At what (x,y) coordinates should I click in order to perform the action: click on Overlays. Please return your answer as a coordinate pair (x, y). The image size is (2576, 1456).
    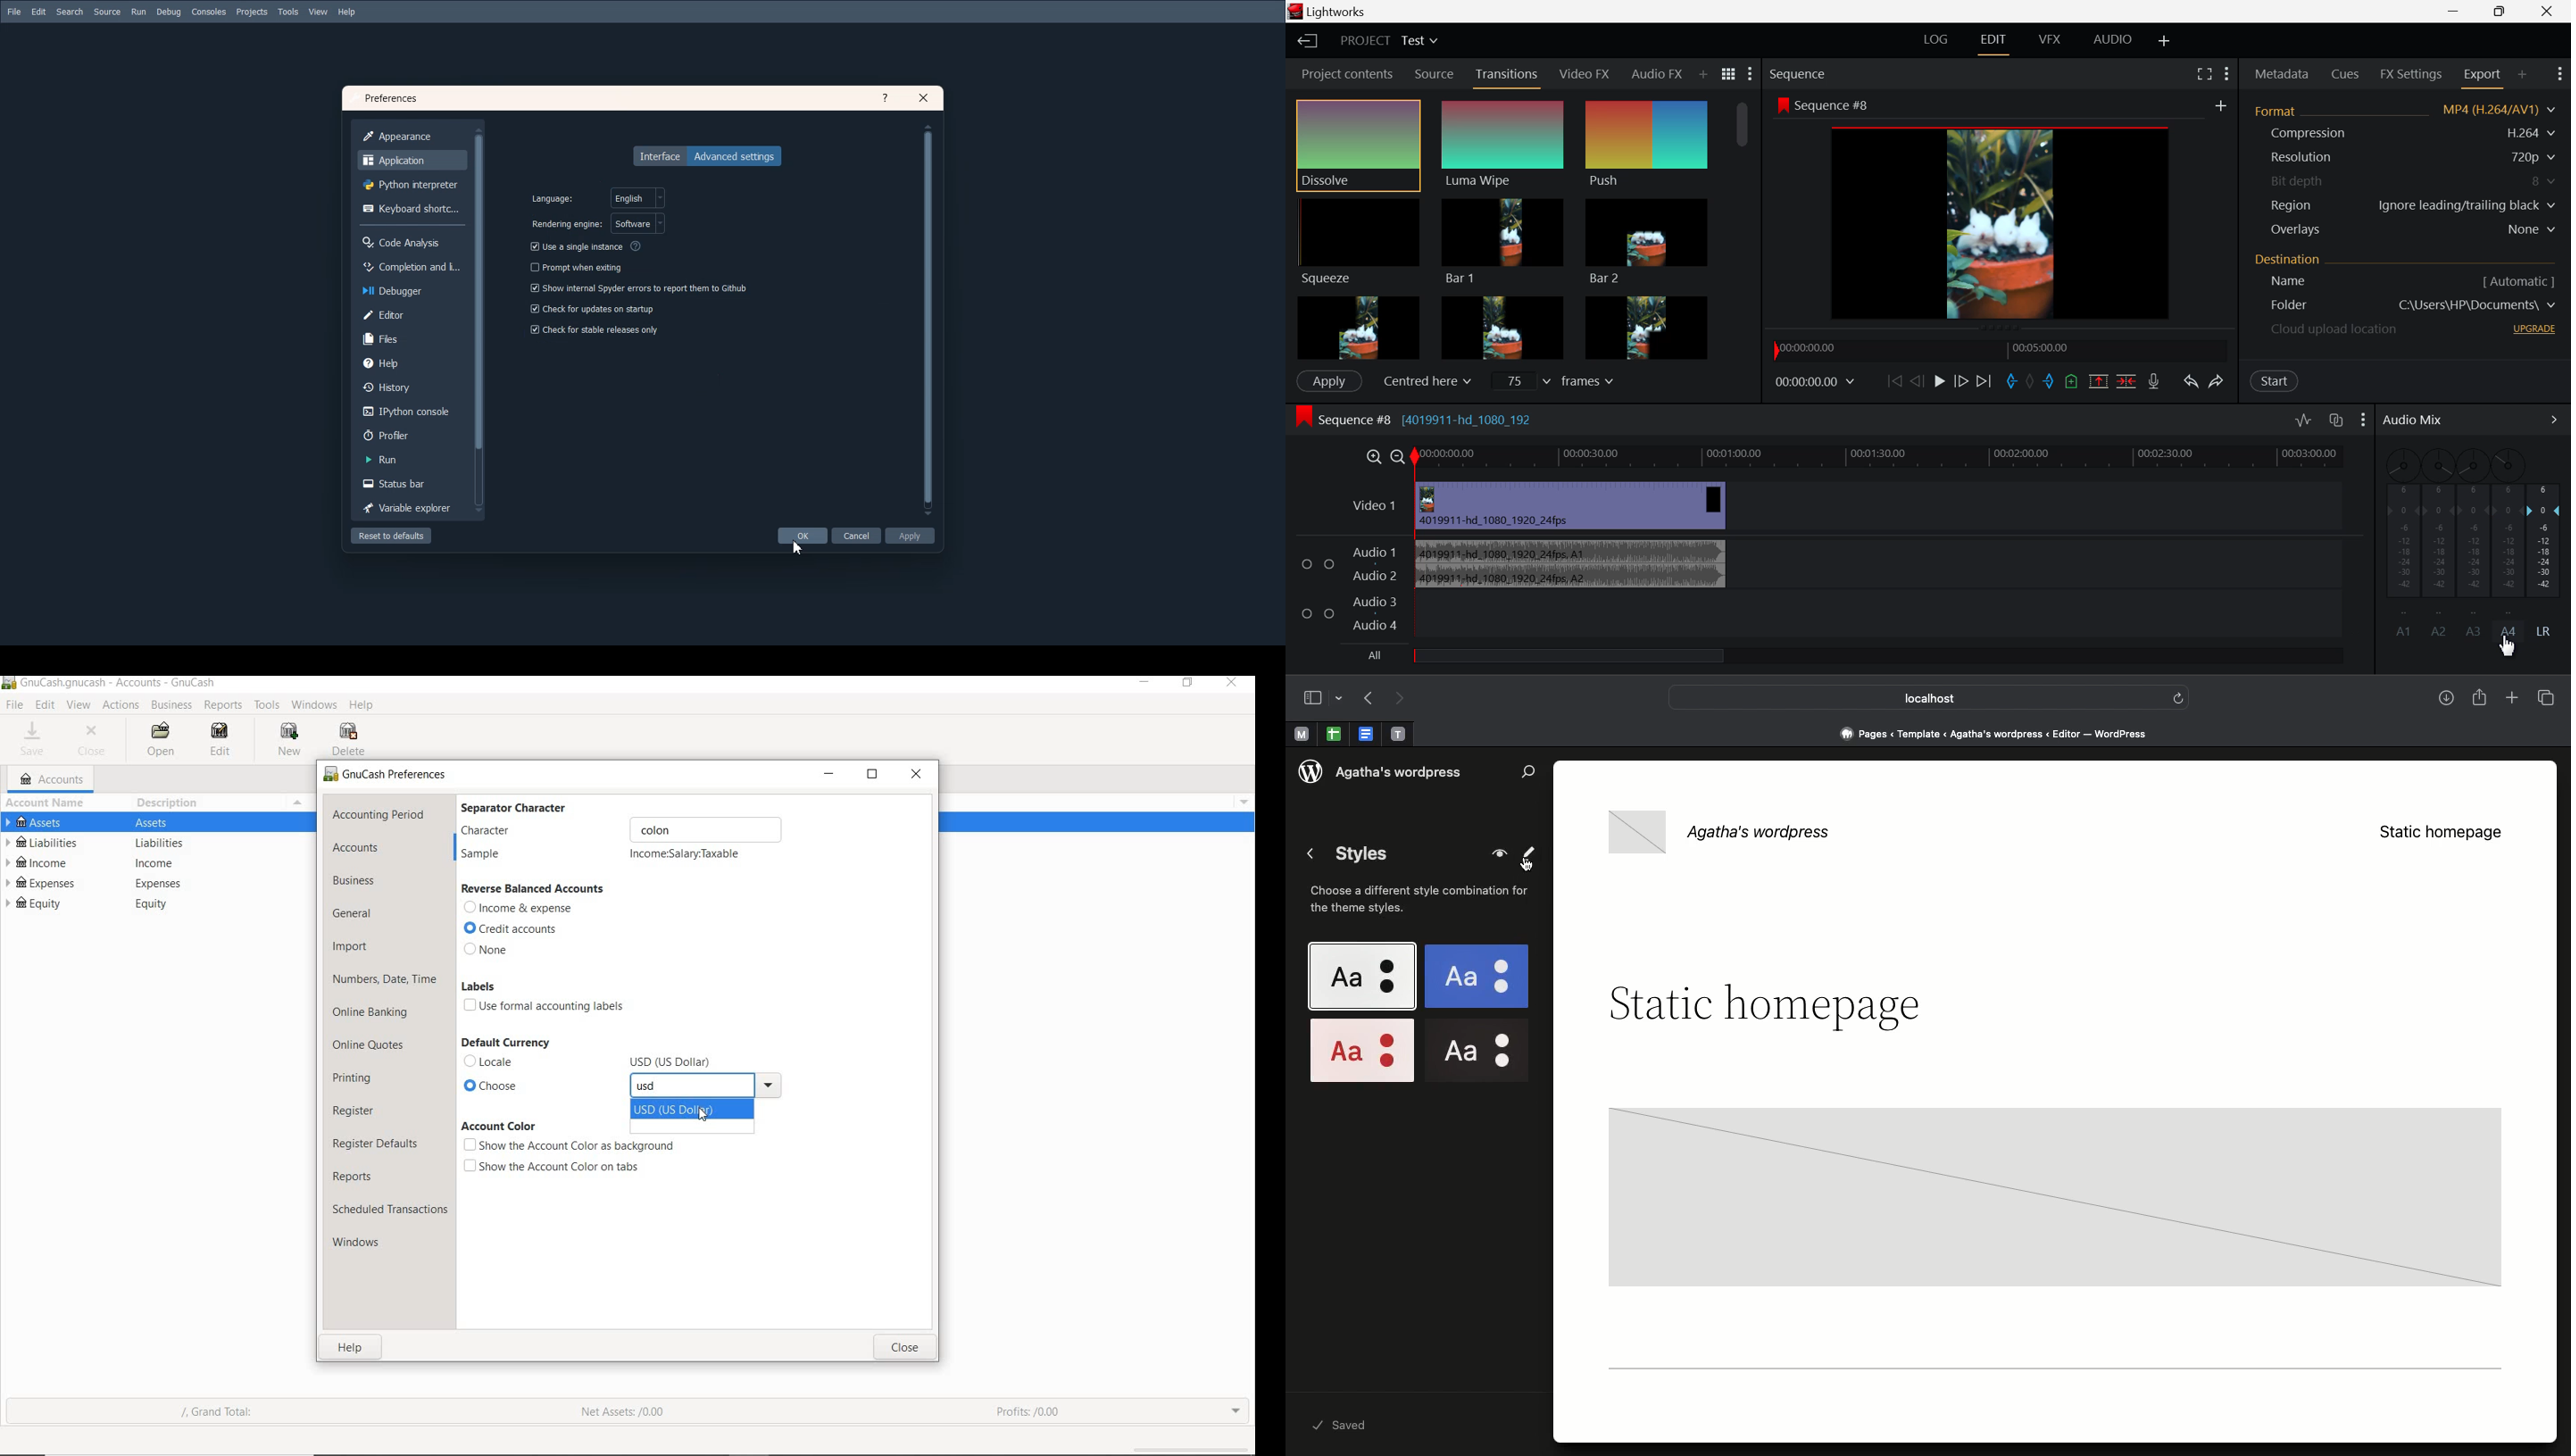
    Looking at the image, I should click on (2405, 229).